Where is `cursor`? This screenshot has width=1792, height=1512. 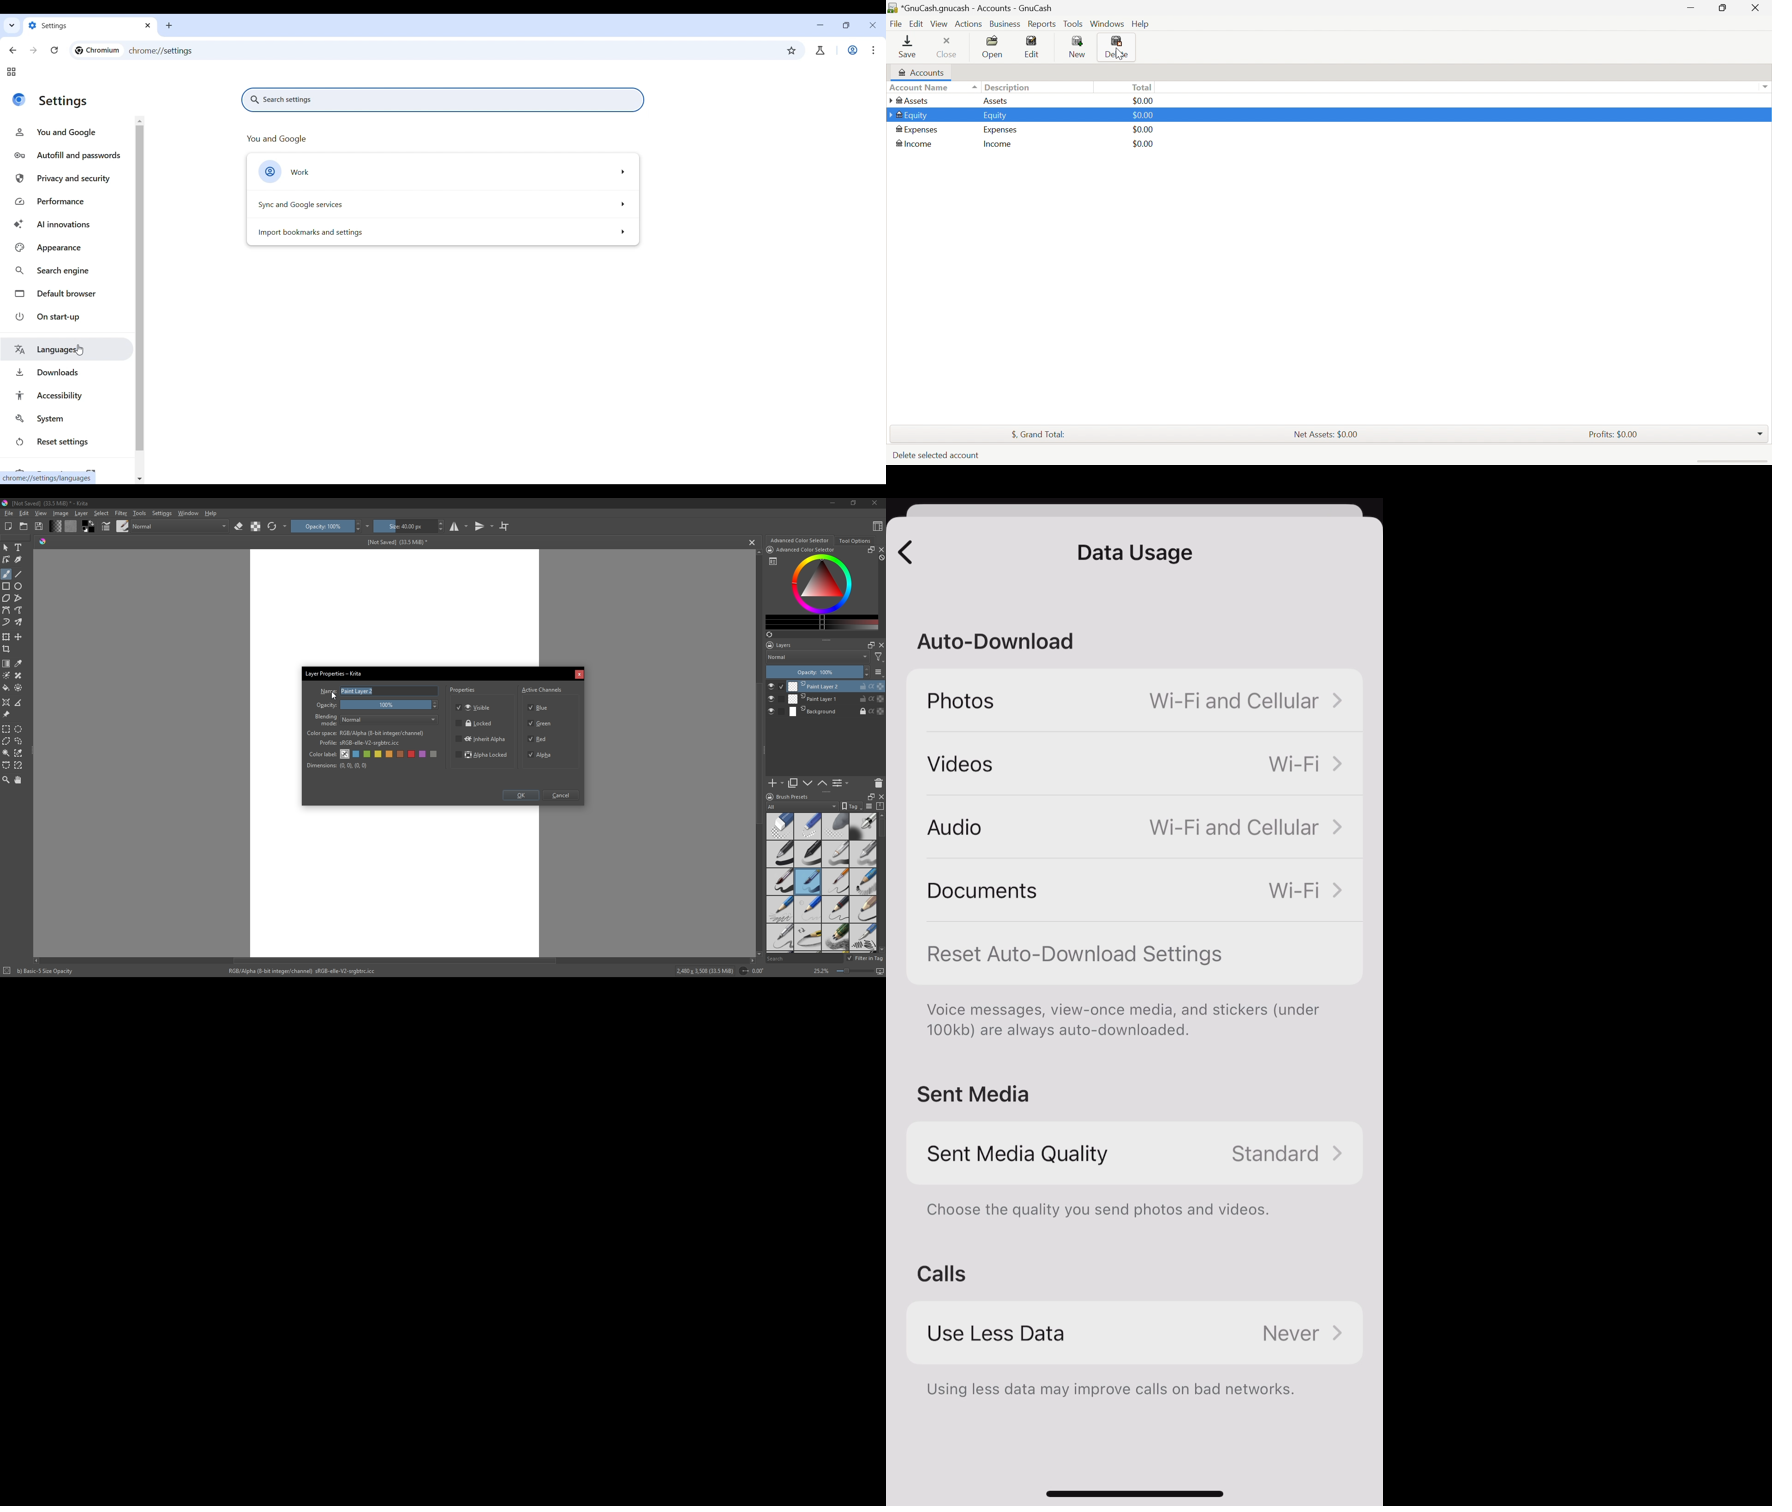 cursor is located at coordinates (335, 695).